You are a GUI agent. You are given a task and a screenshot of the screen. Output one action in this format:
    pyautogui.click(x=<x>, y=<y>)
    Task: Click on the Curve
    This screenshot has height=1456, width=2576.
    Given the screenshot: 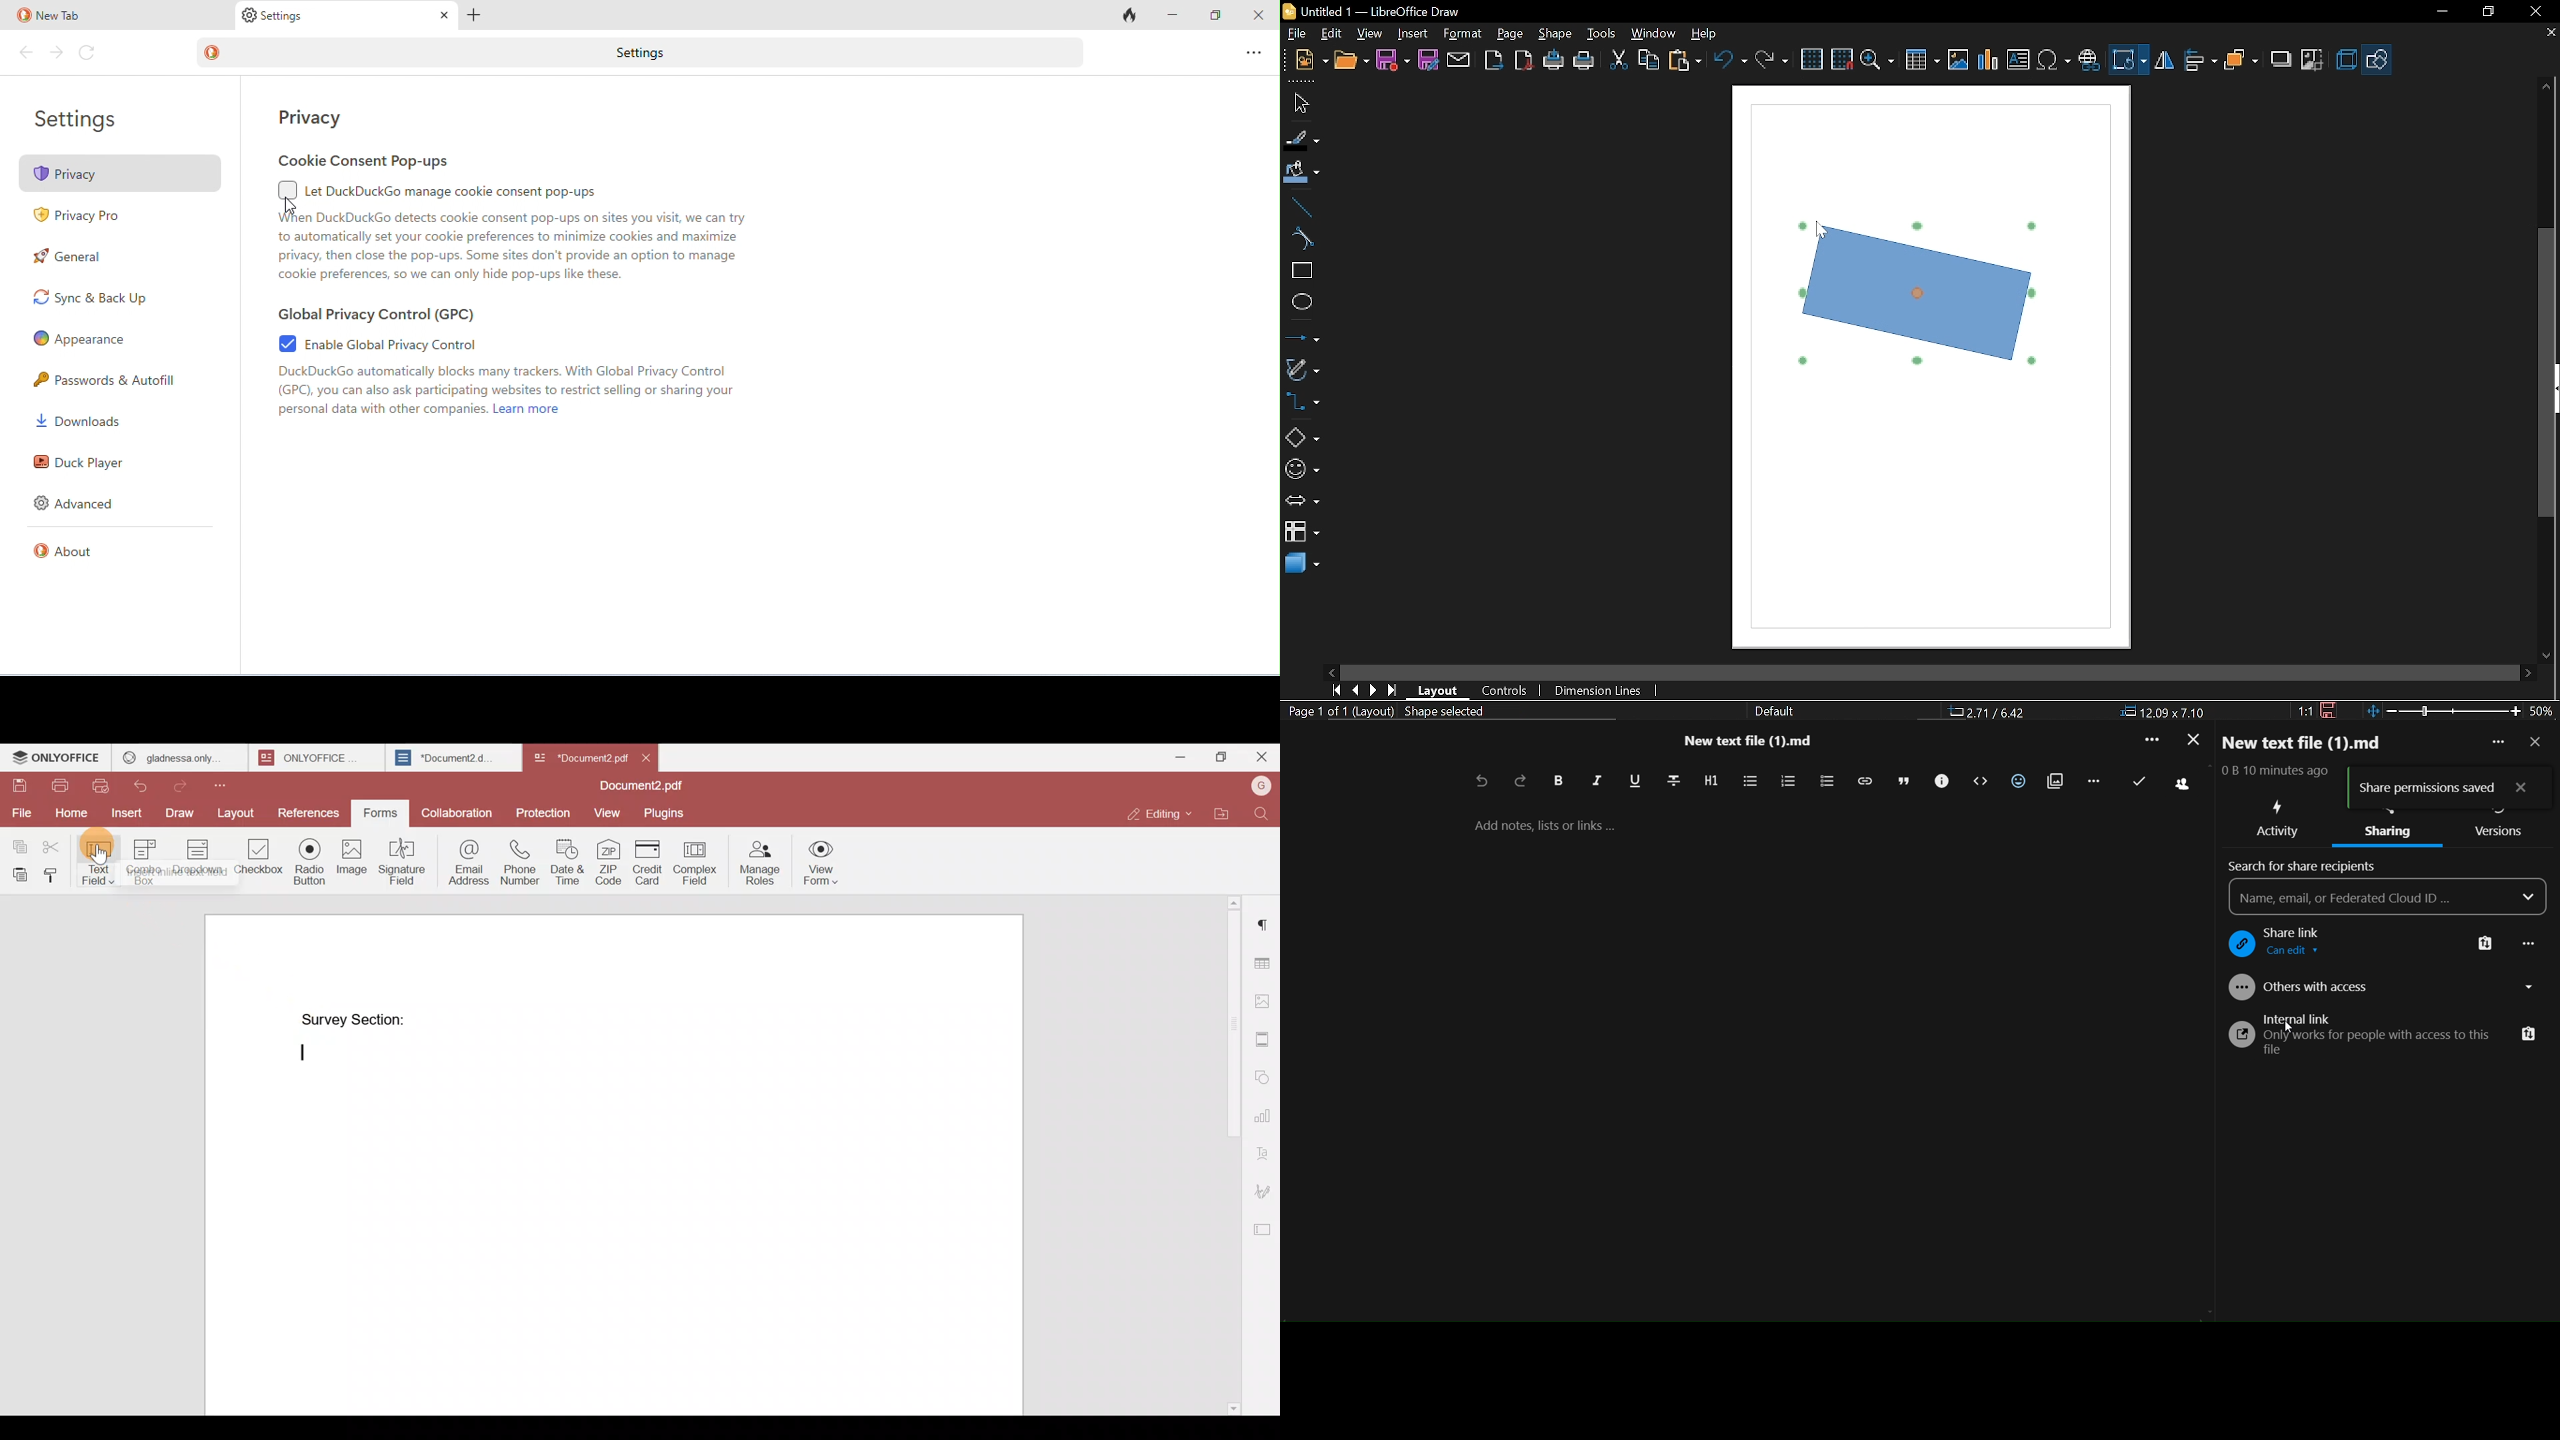 What is the action you would take?
    pyautogui.click(x=1299, y=239)
    